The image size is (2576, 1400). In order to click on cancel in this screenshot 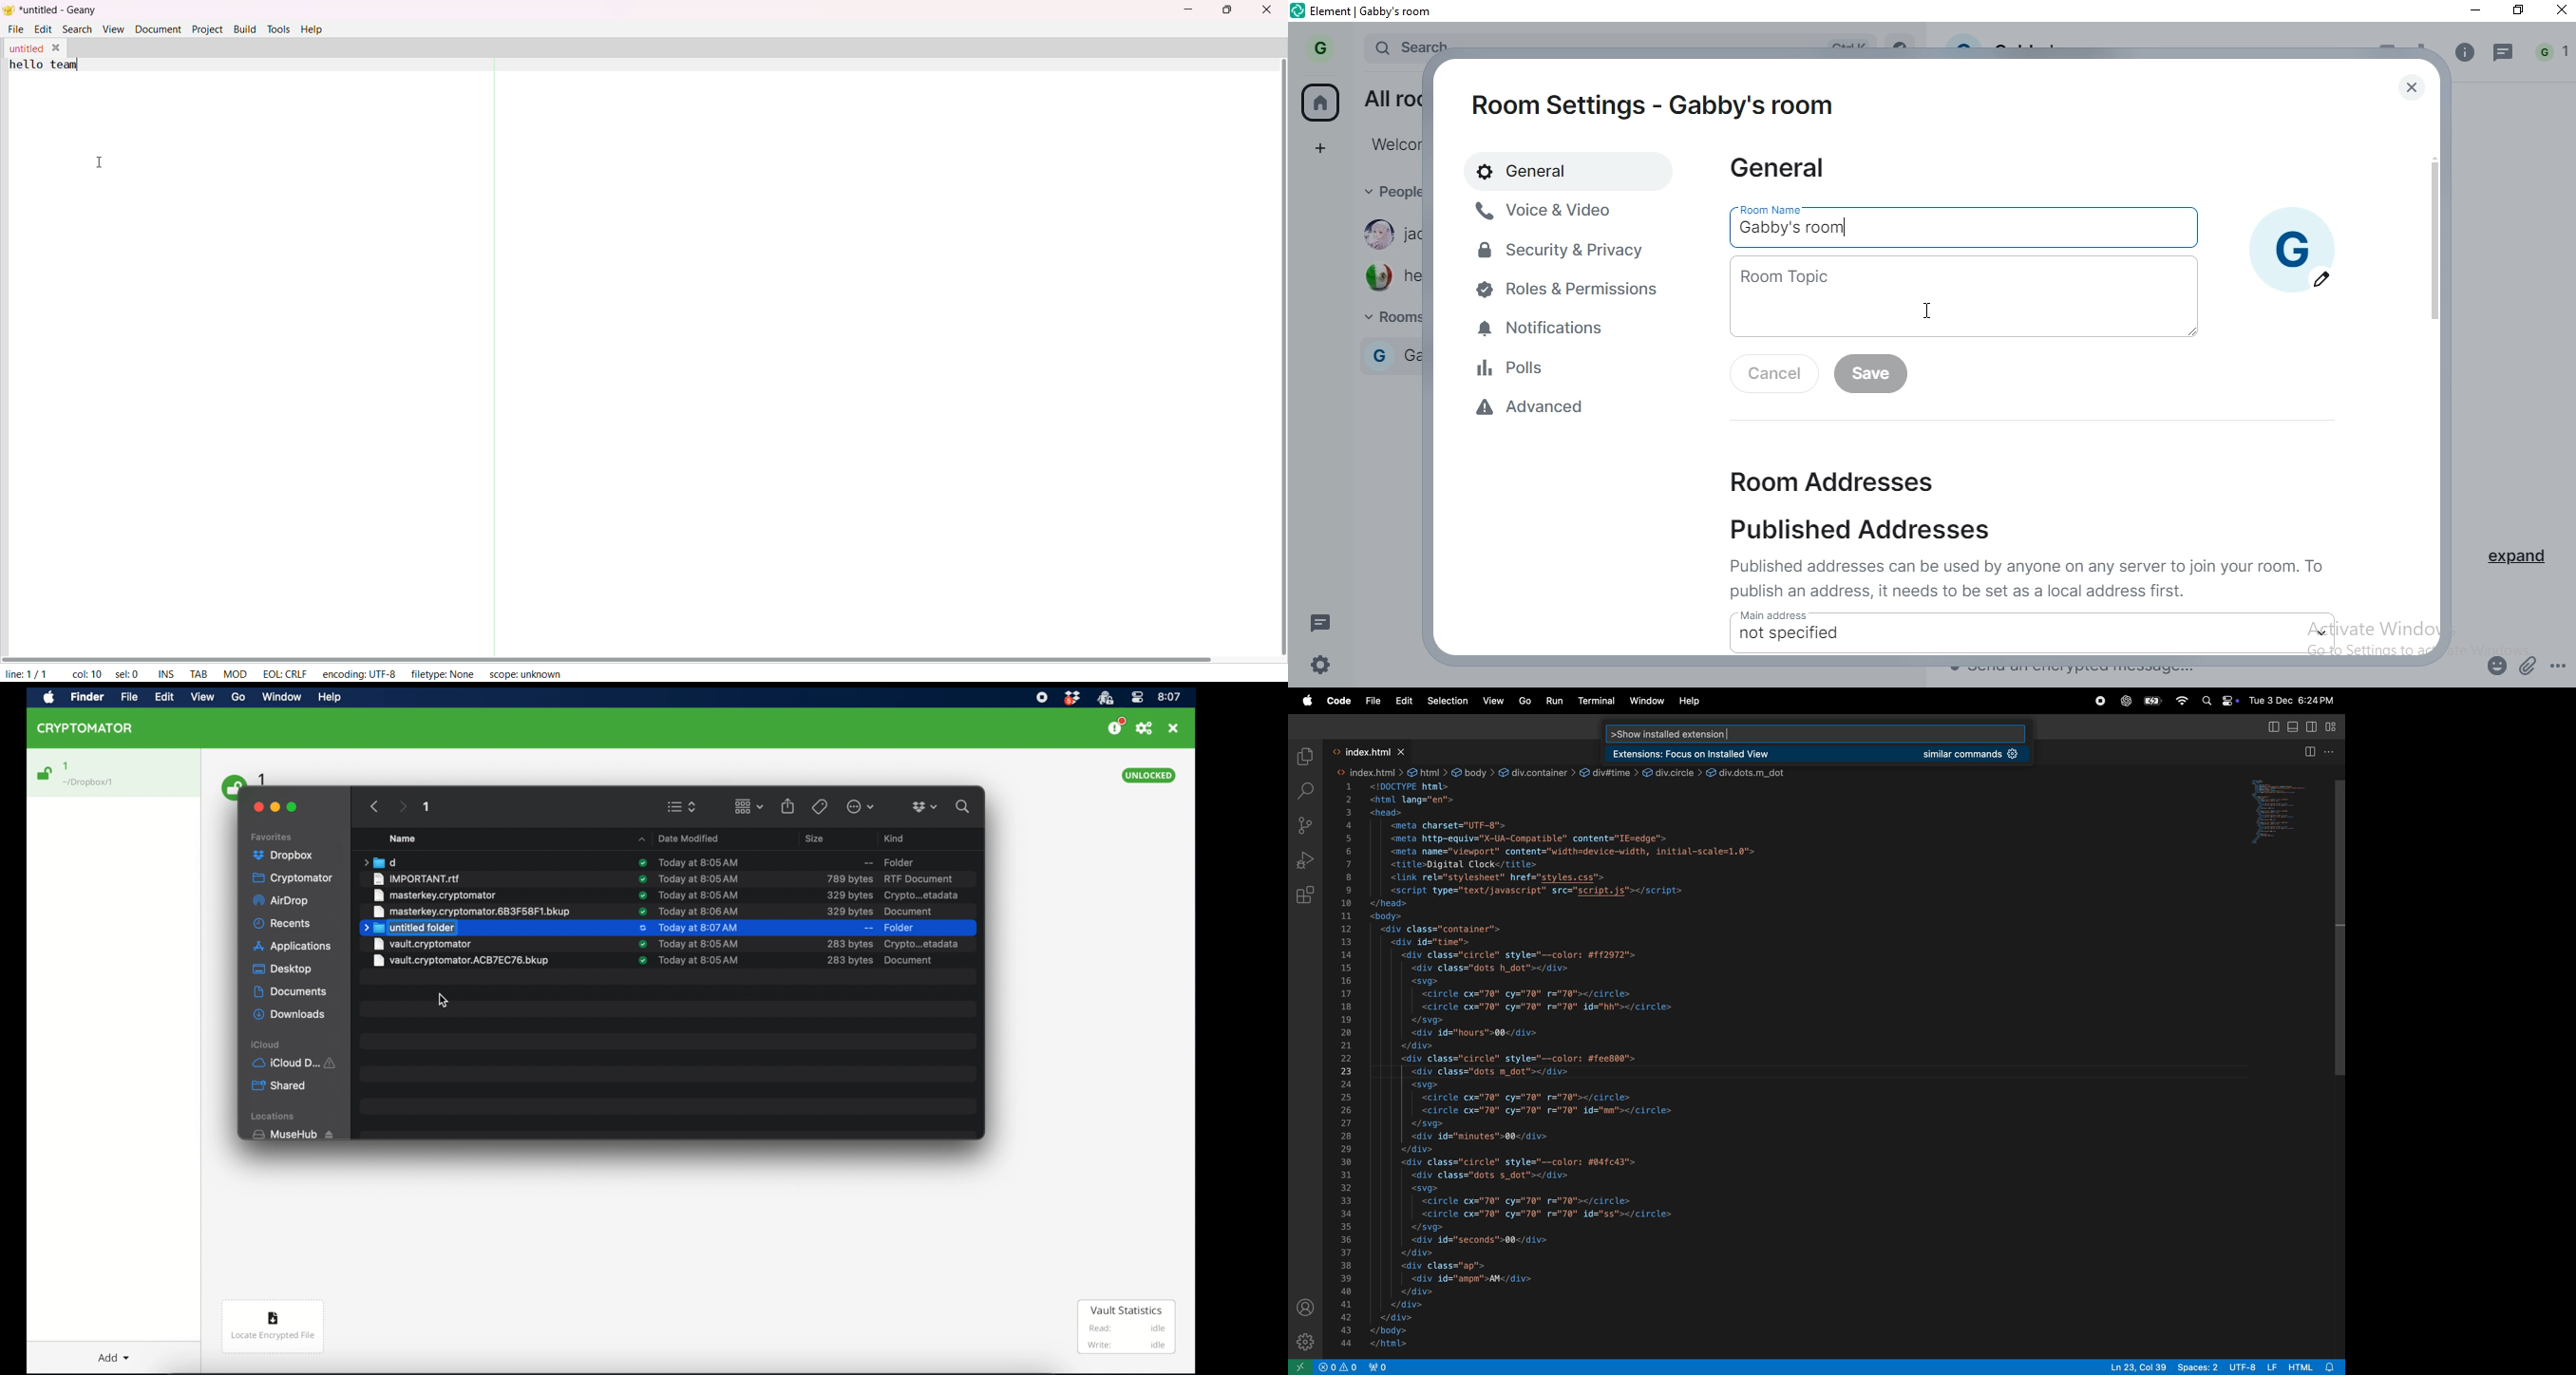, I will do `click(1770, 375)`.